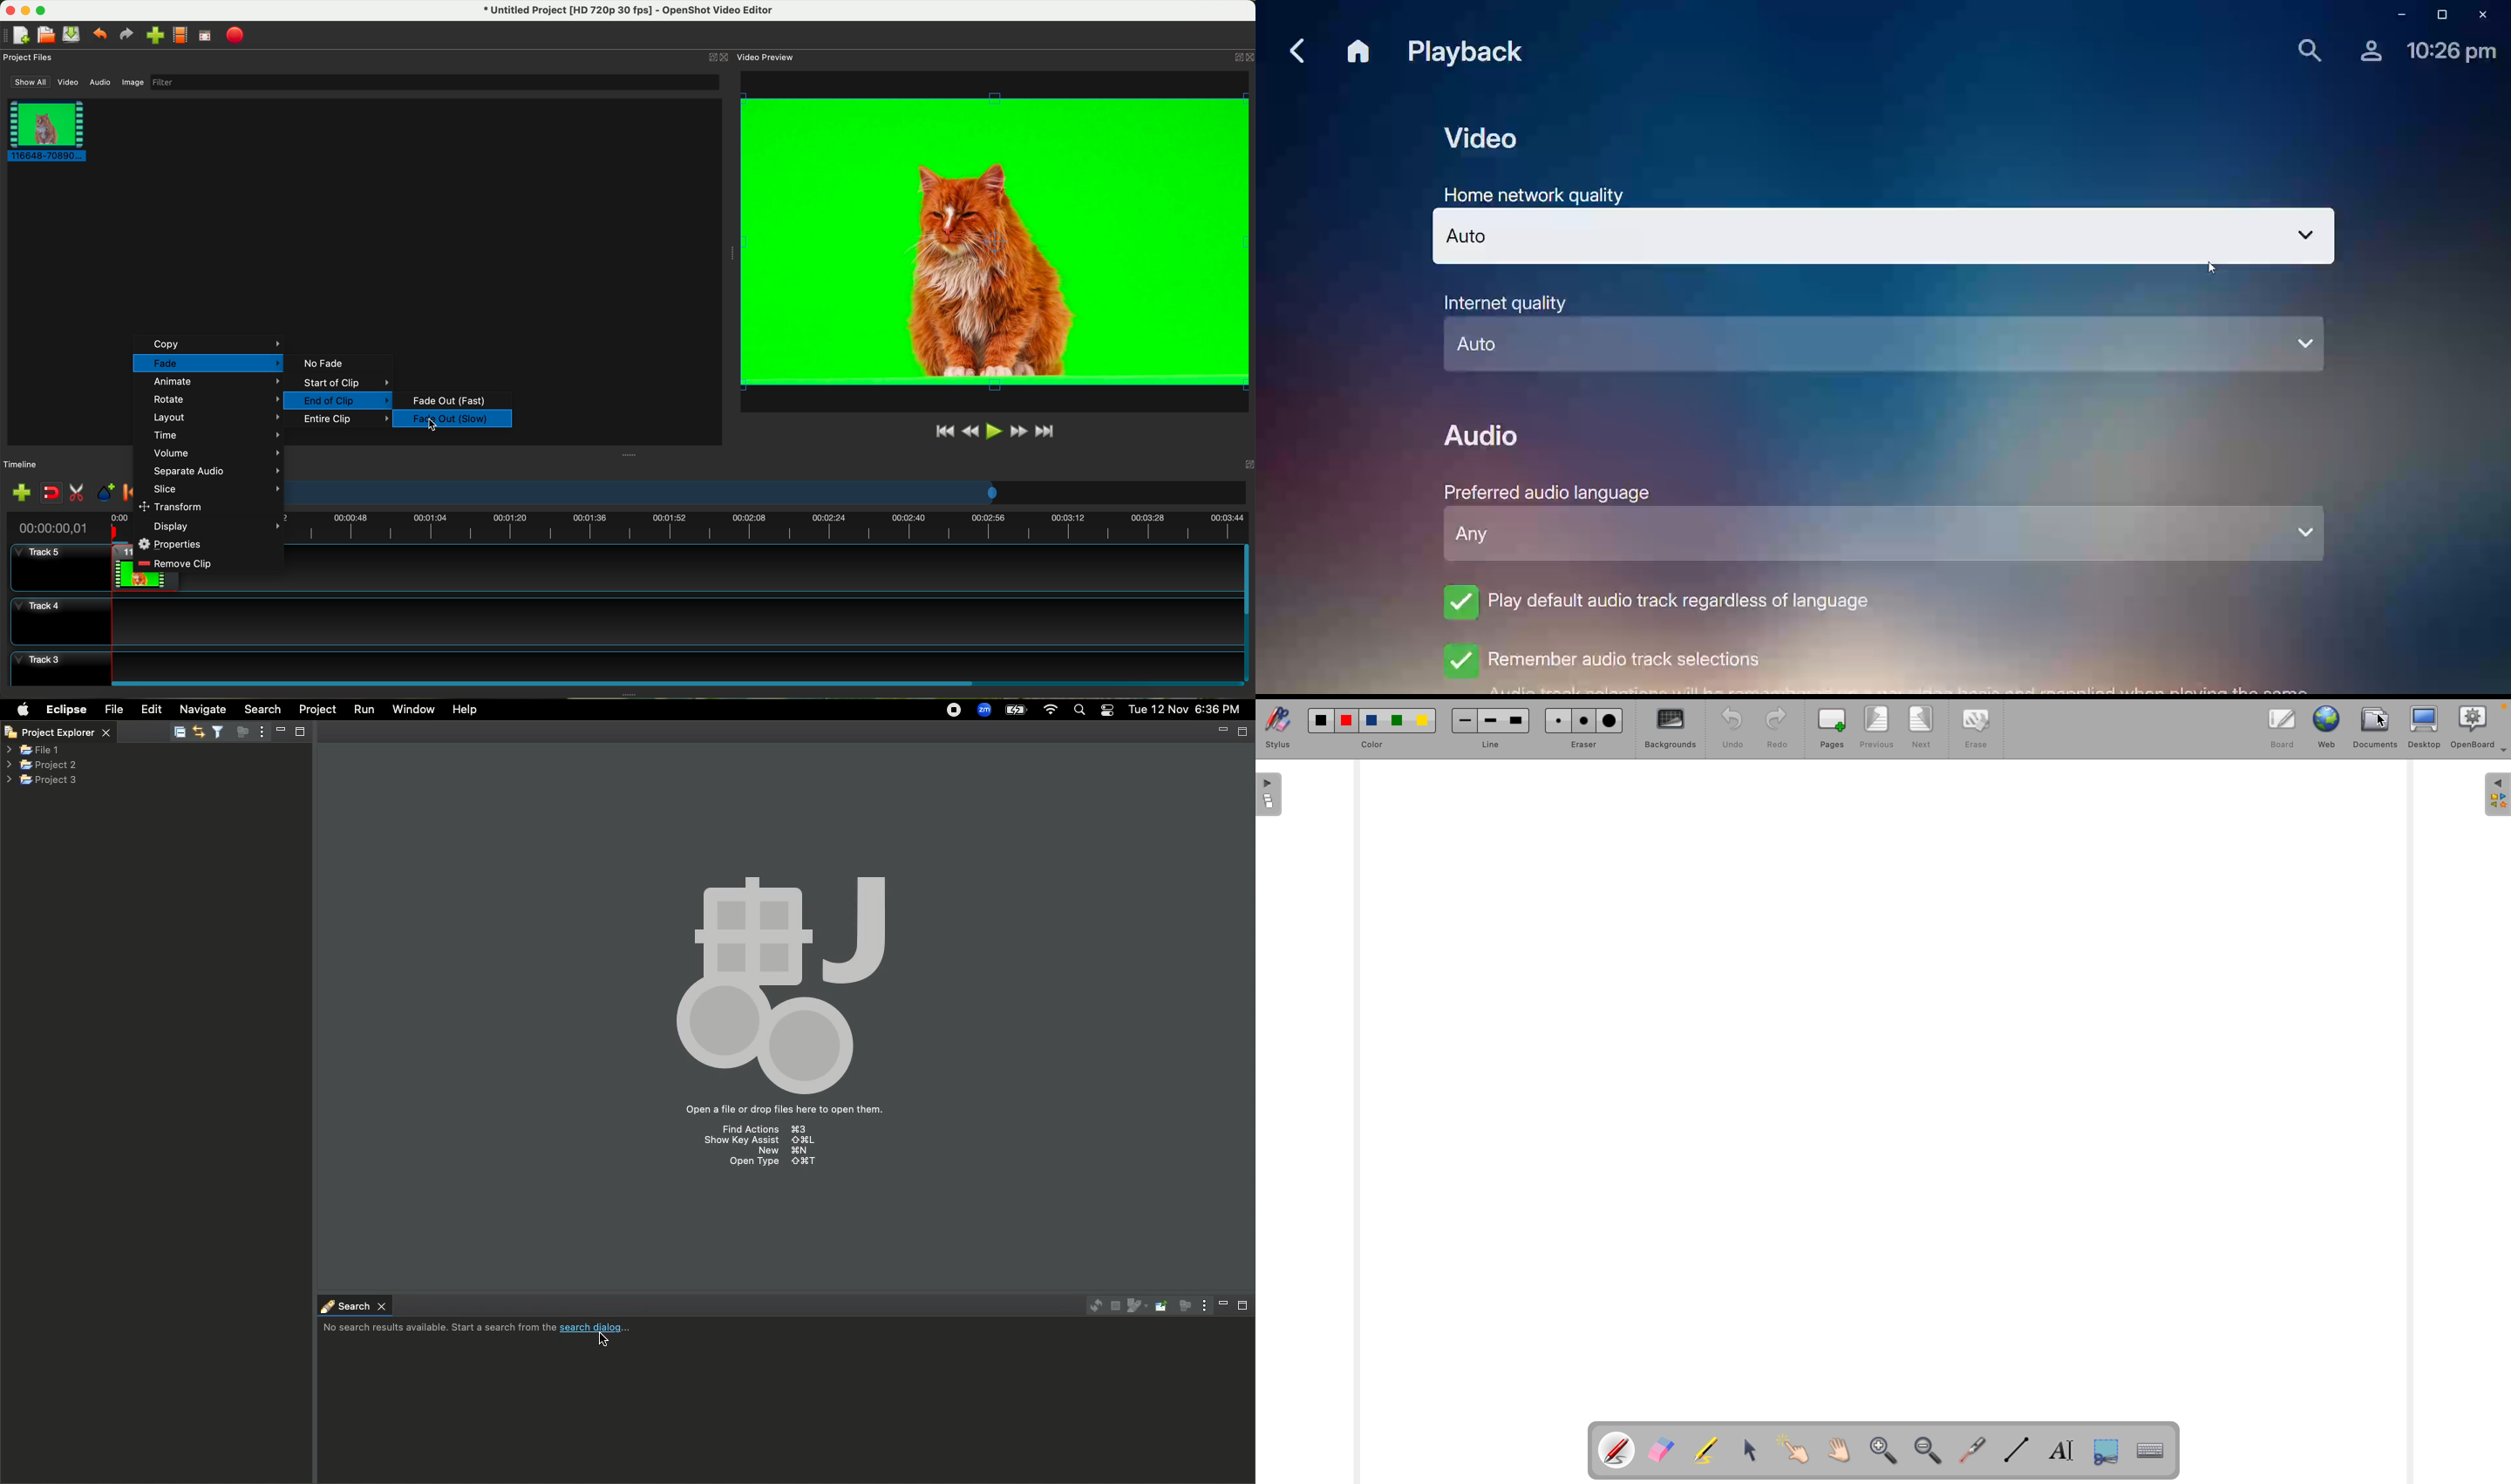 This screenshot has width=2520, height=1484. What do you see at coordinates (624, 621) in the screenshot?
I see `track 4` at bounding box center [624, 621].